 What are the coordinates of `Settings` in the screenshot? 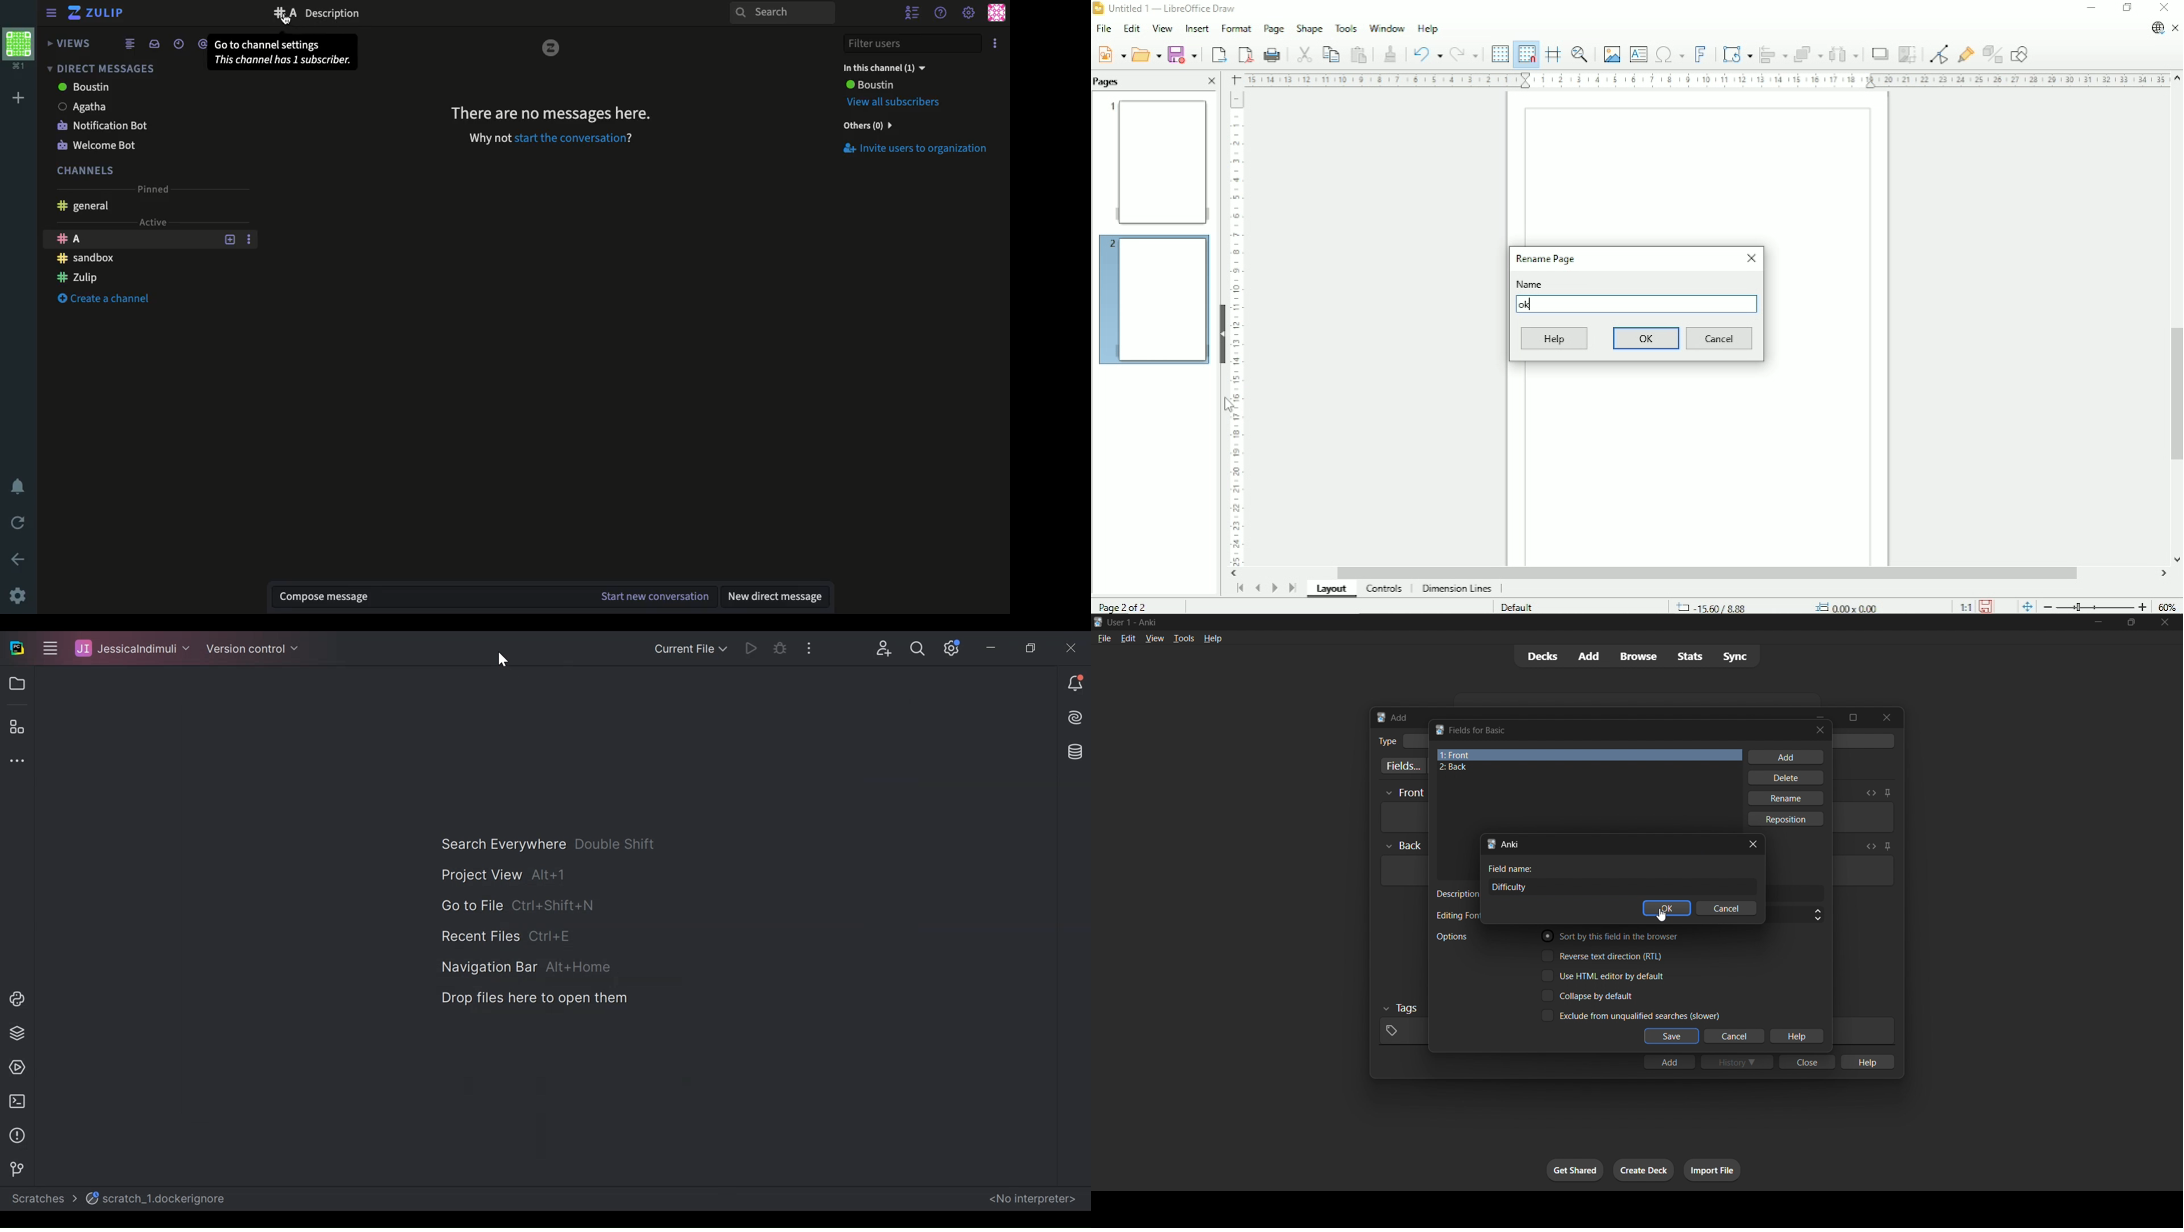 It's located at (955, 646).